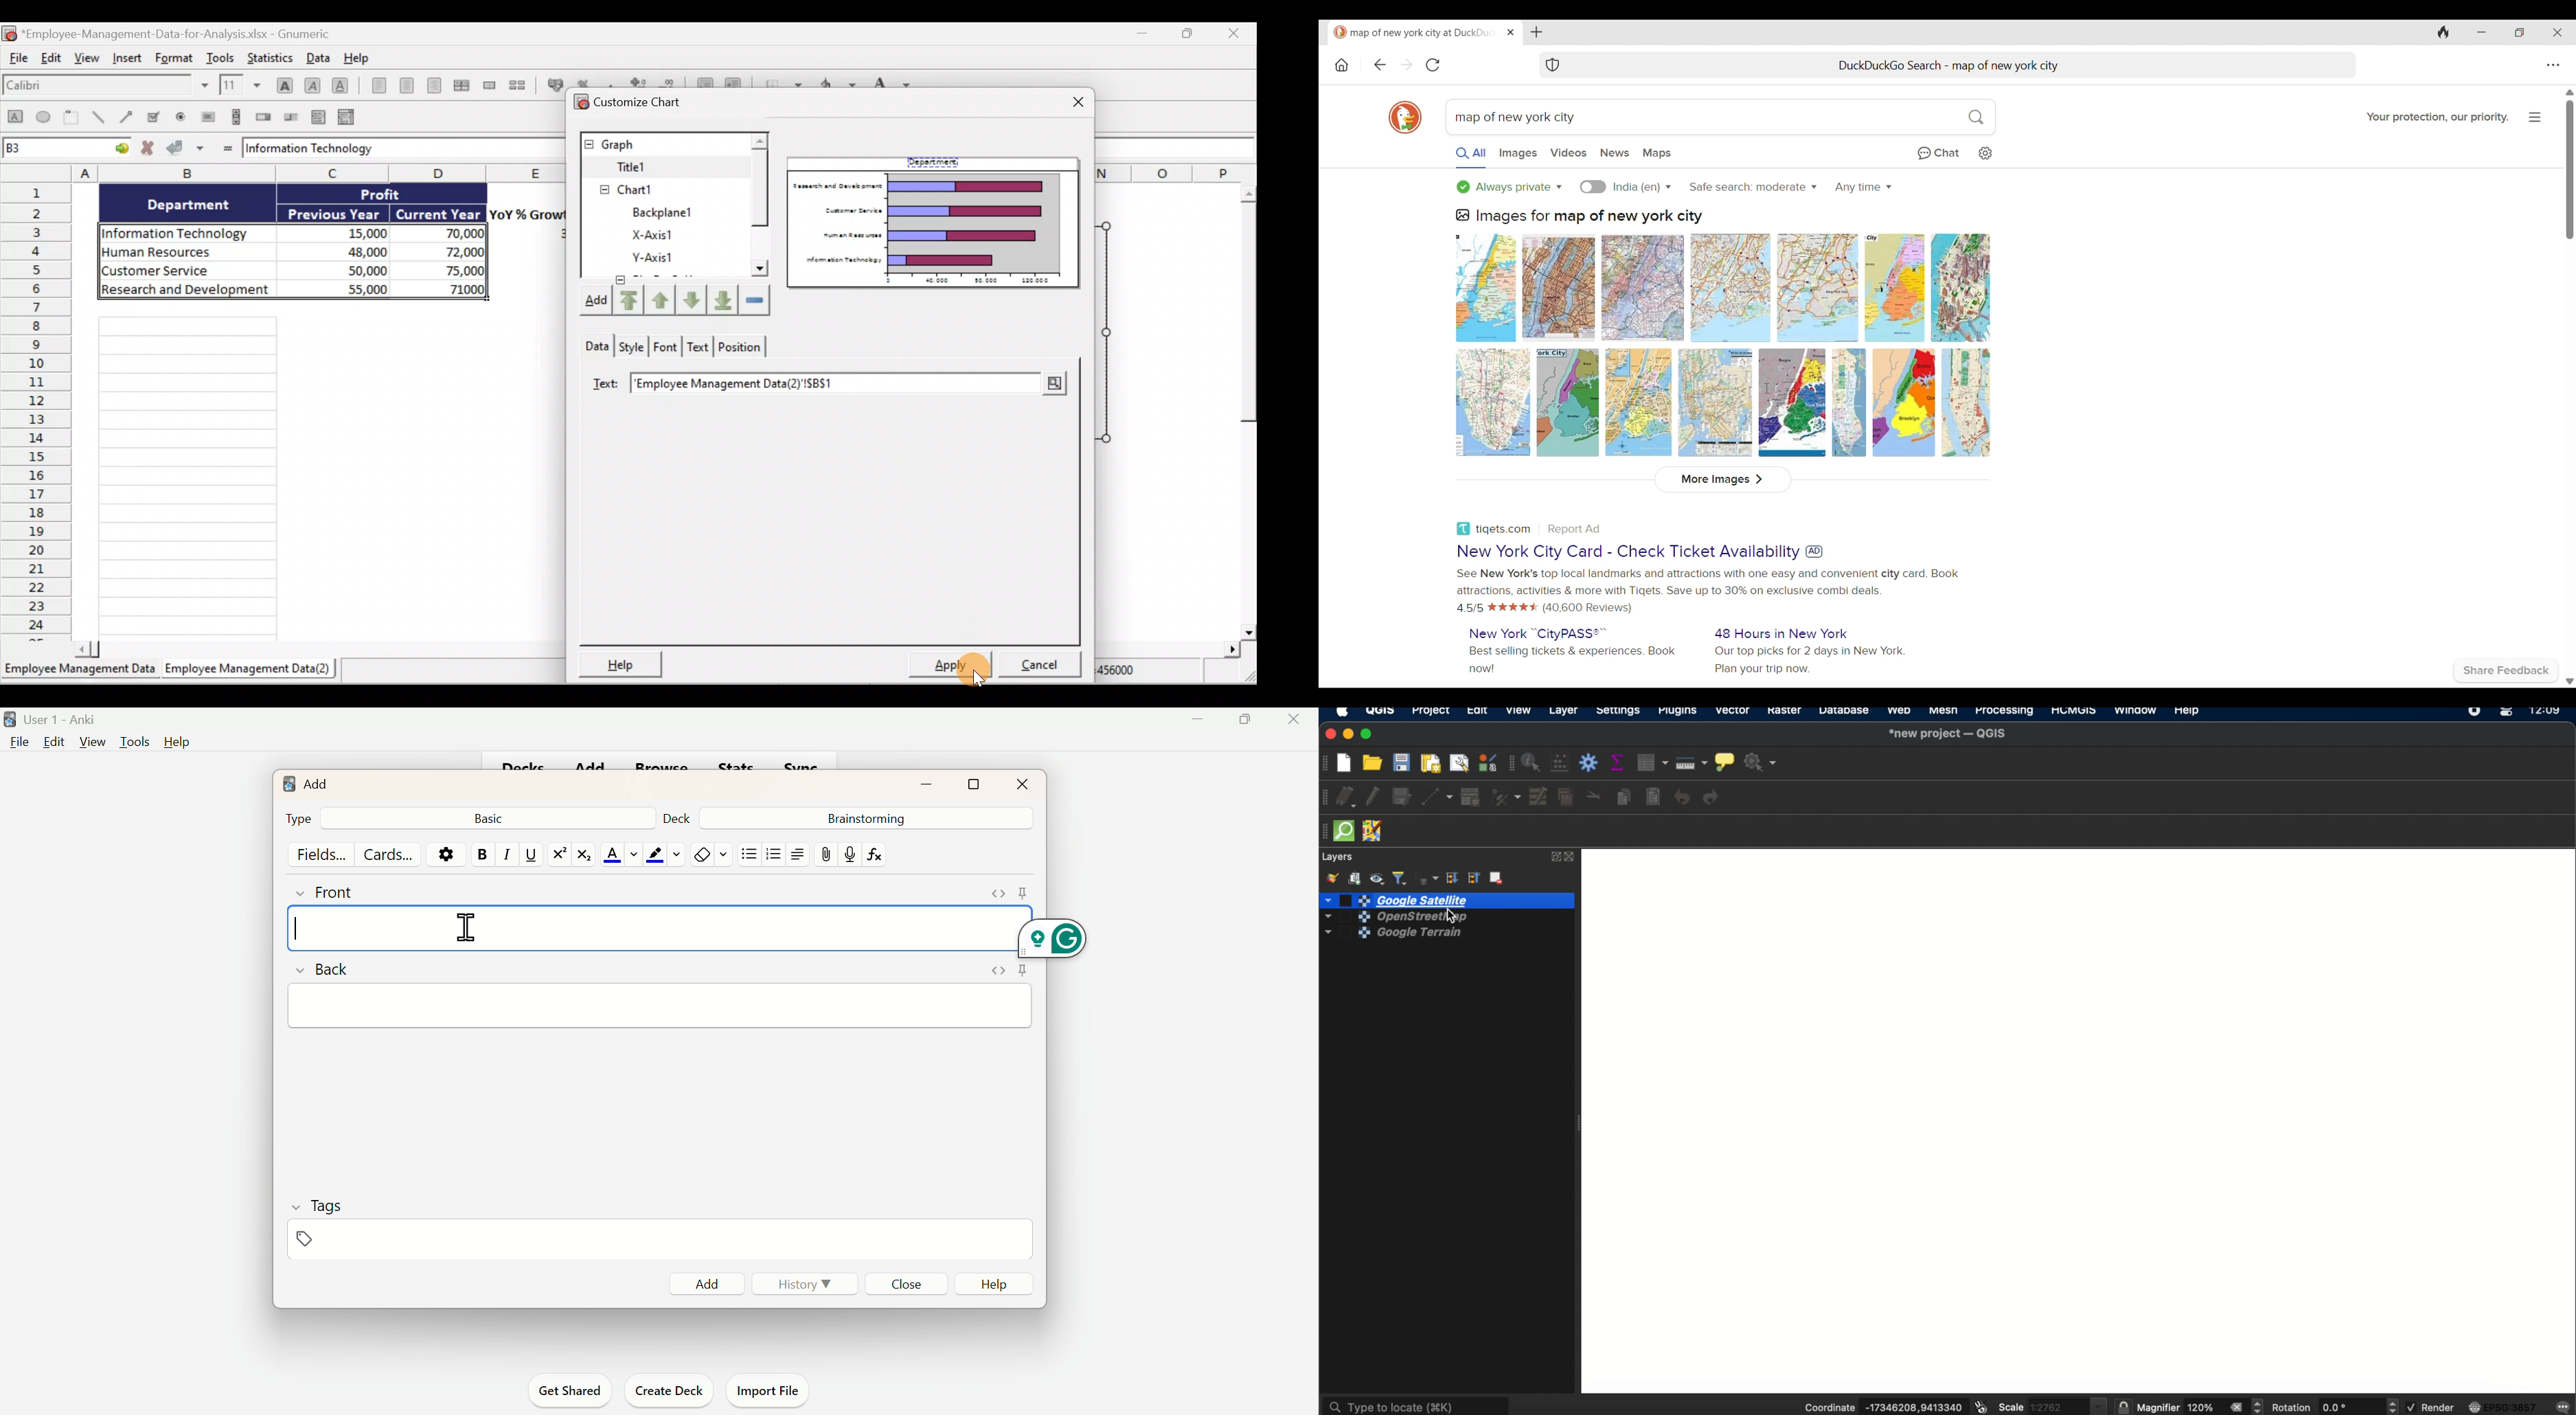  Describe the element at coordinates (1487, 763) in the screenshot. I see `style manager` at that location.